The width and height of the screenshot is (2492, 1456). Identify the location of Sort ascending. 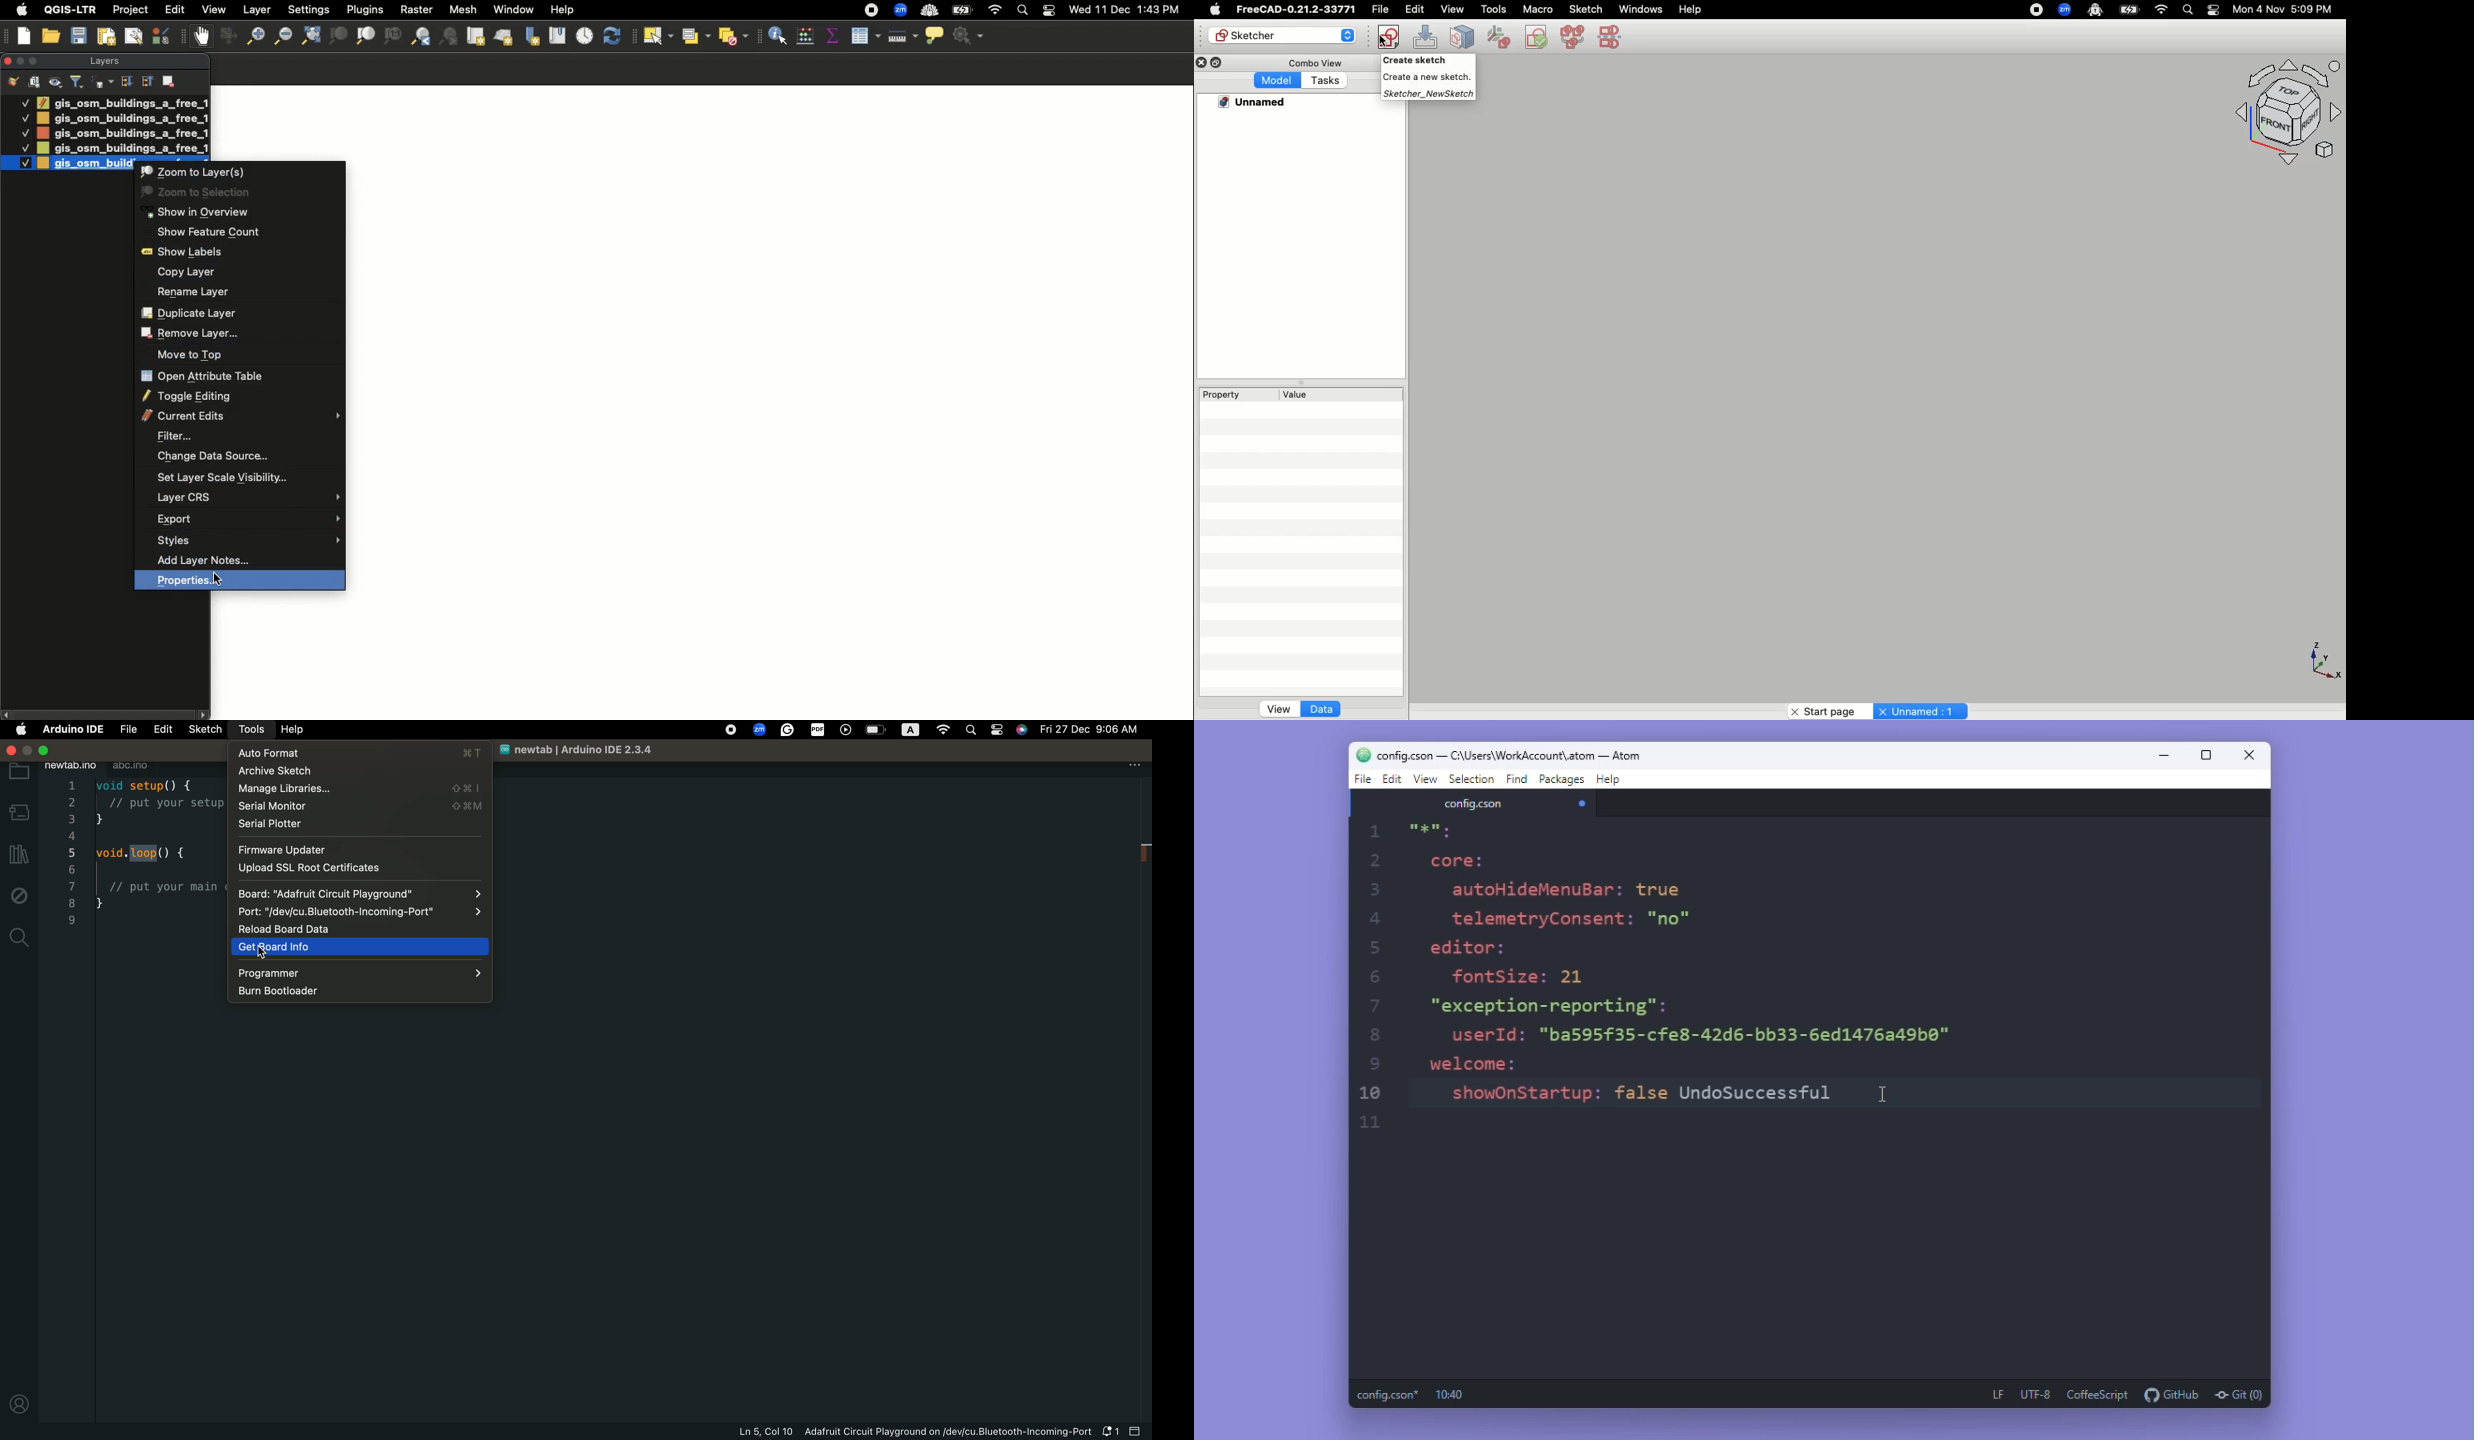
(146, 80).